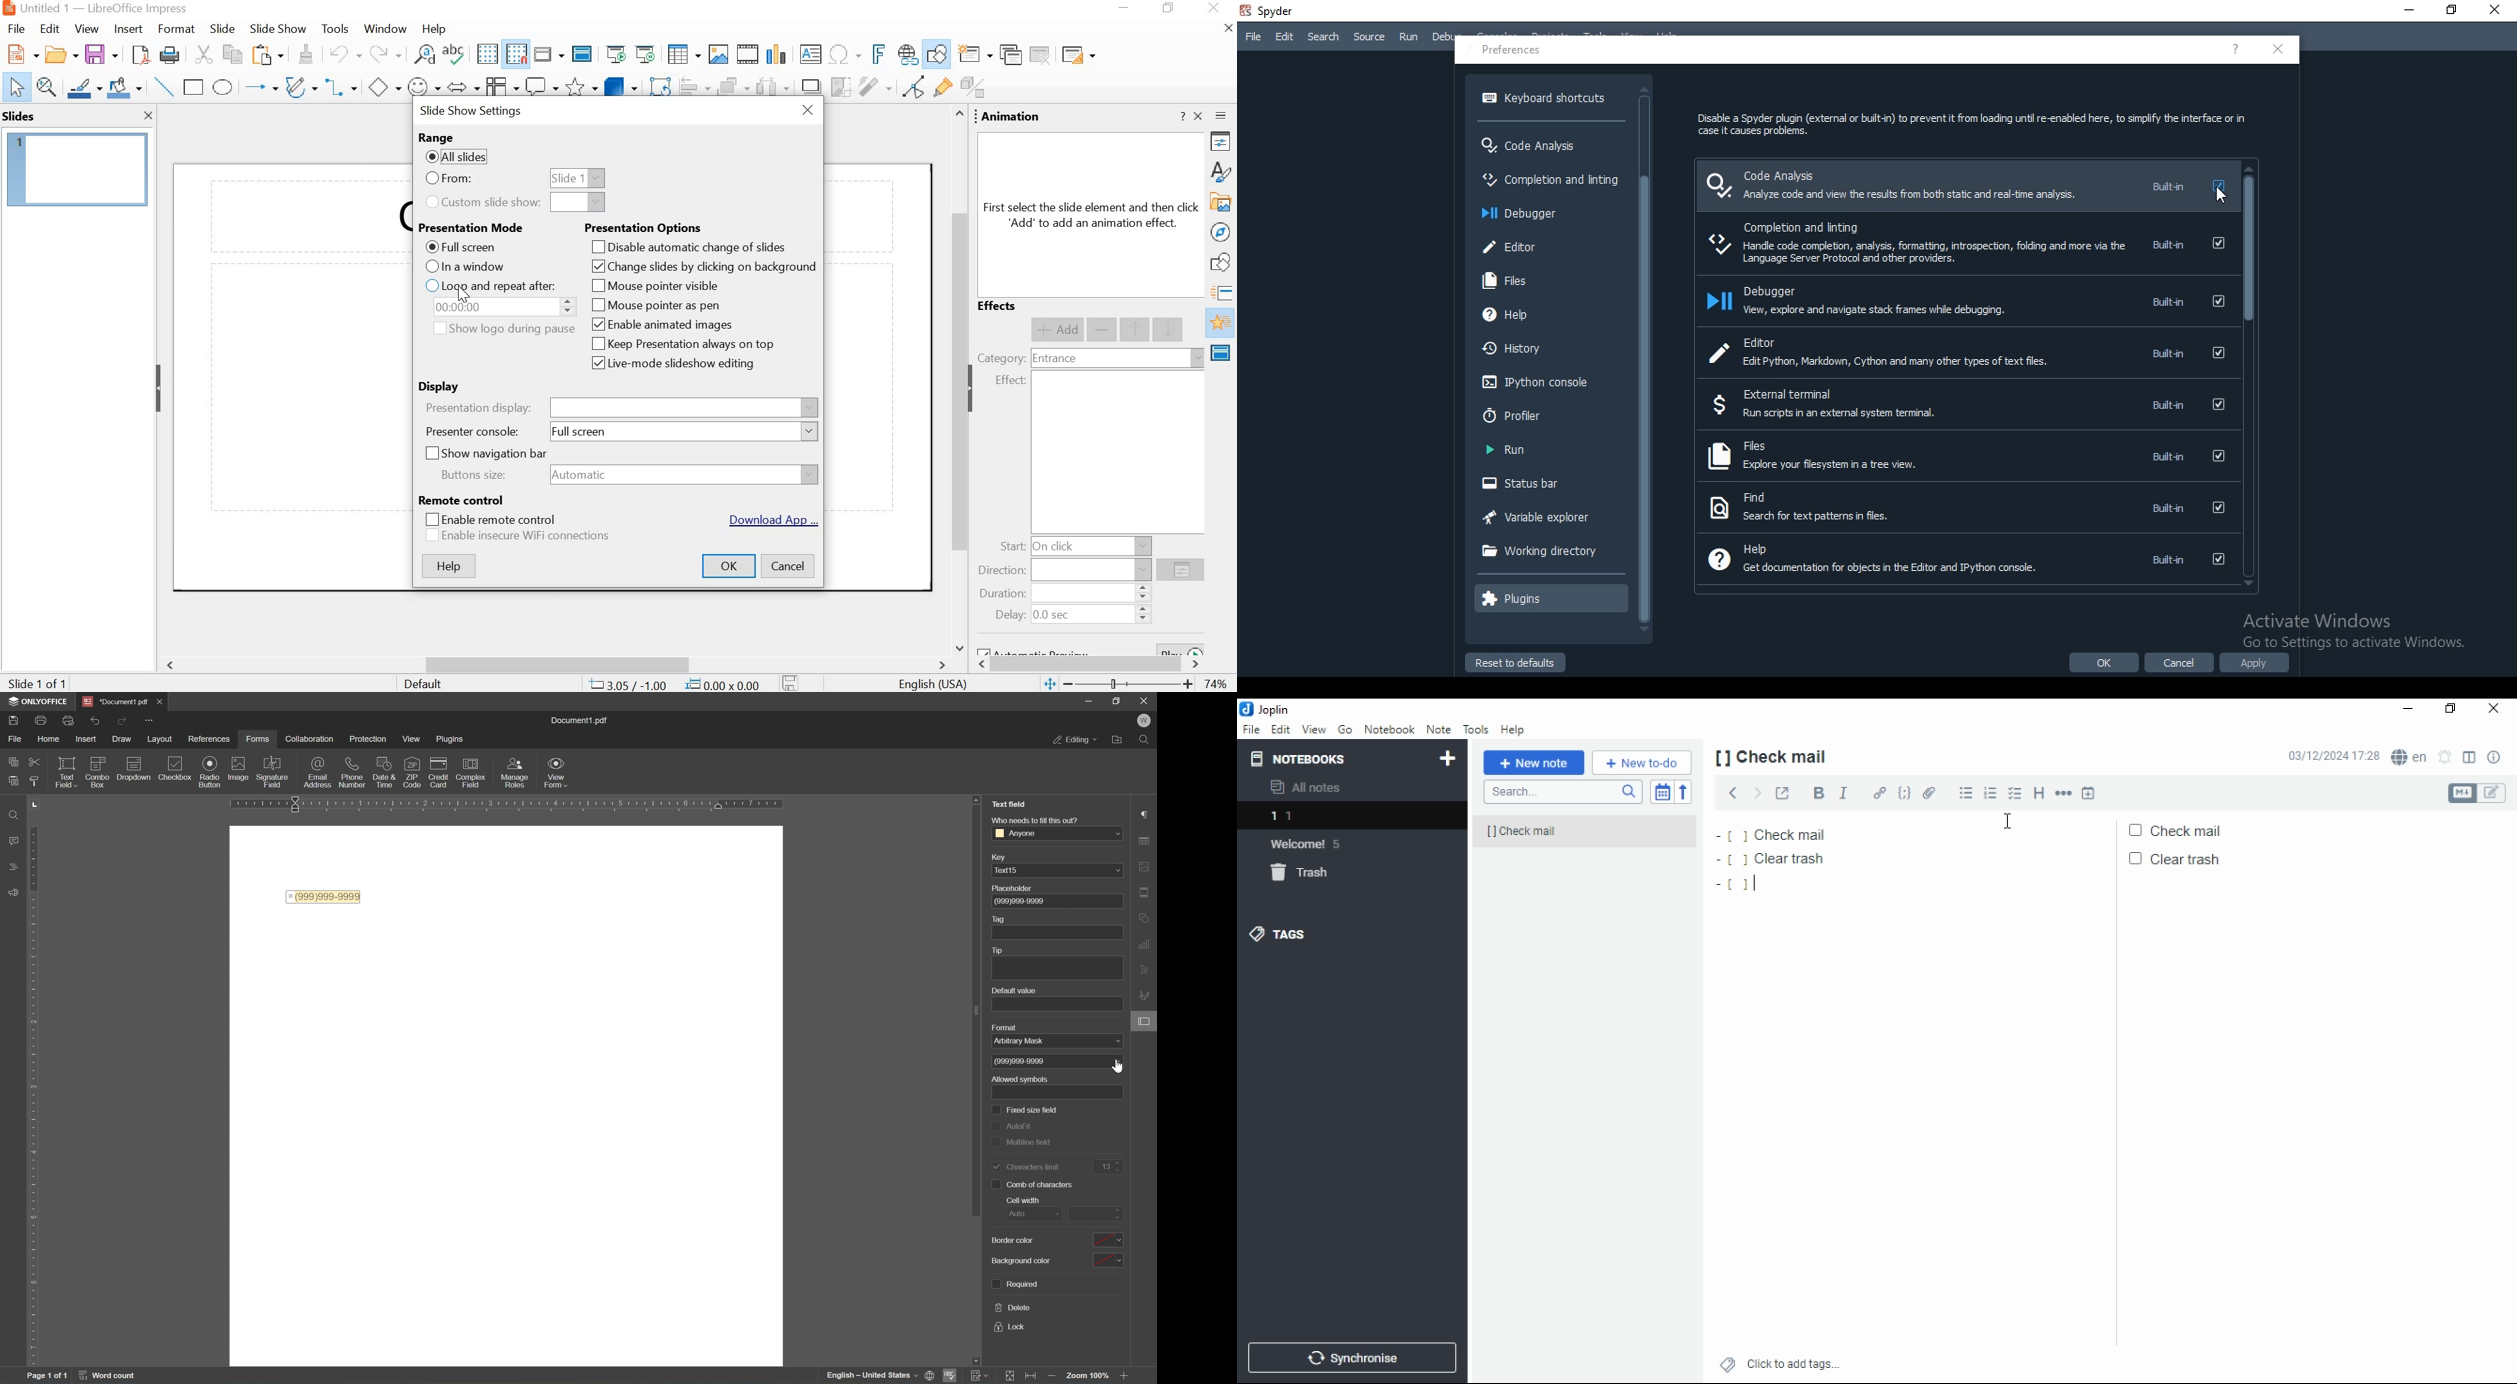 The image size is (2520, 1400). I want to click on icon, so click(1265, 708).